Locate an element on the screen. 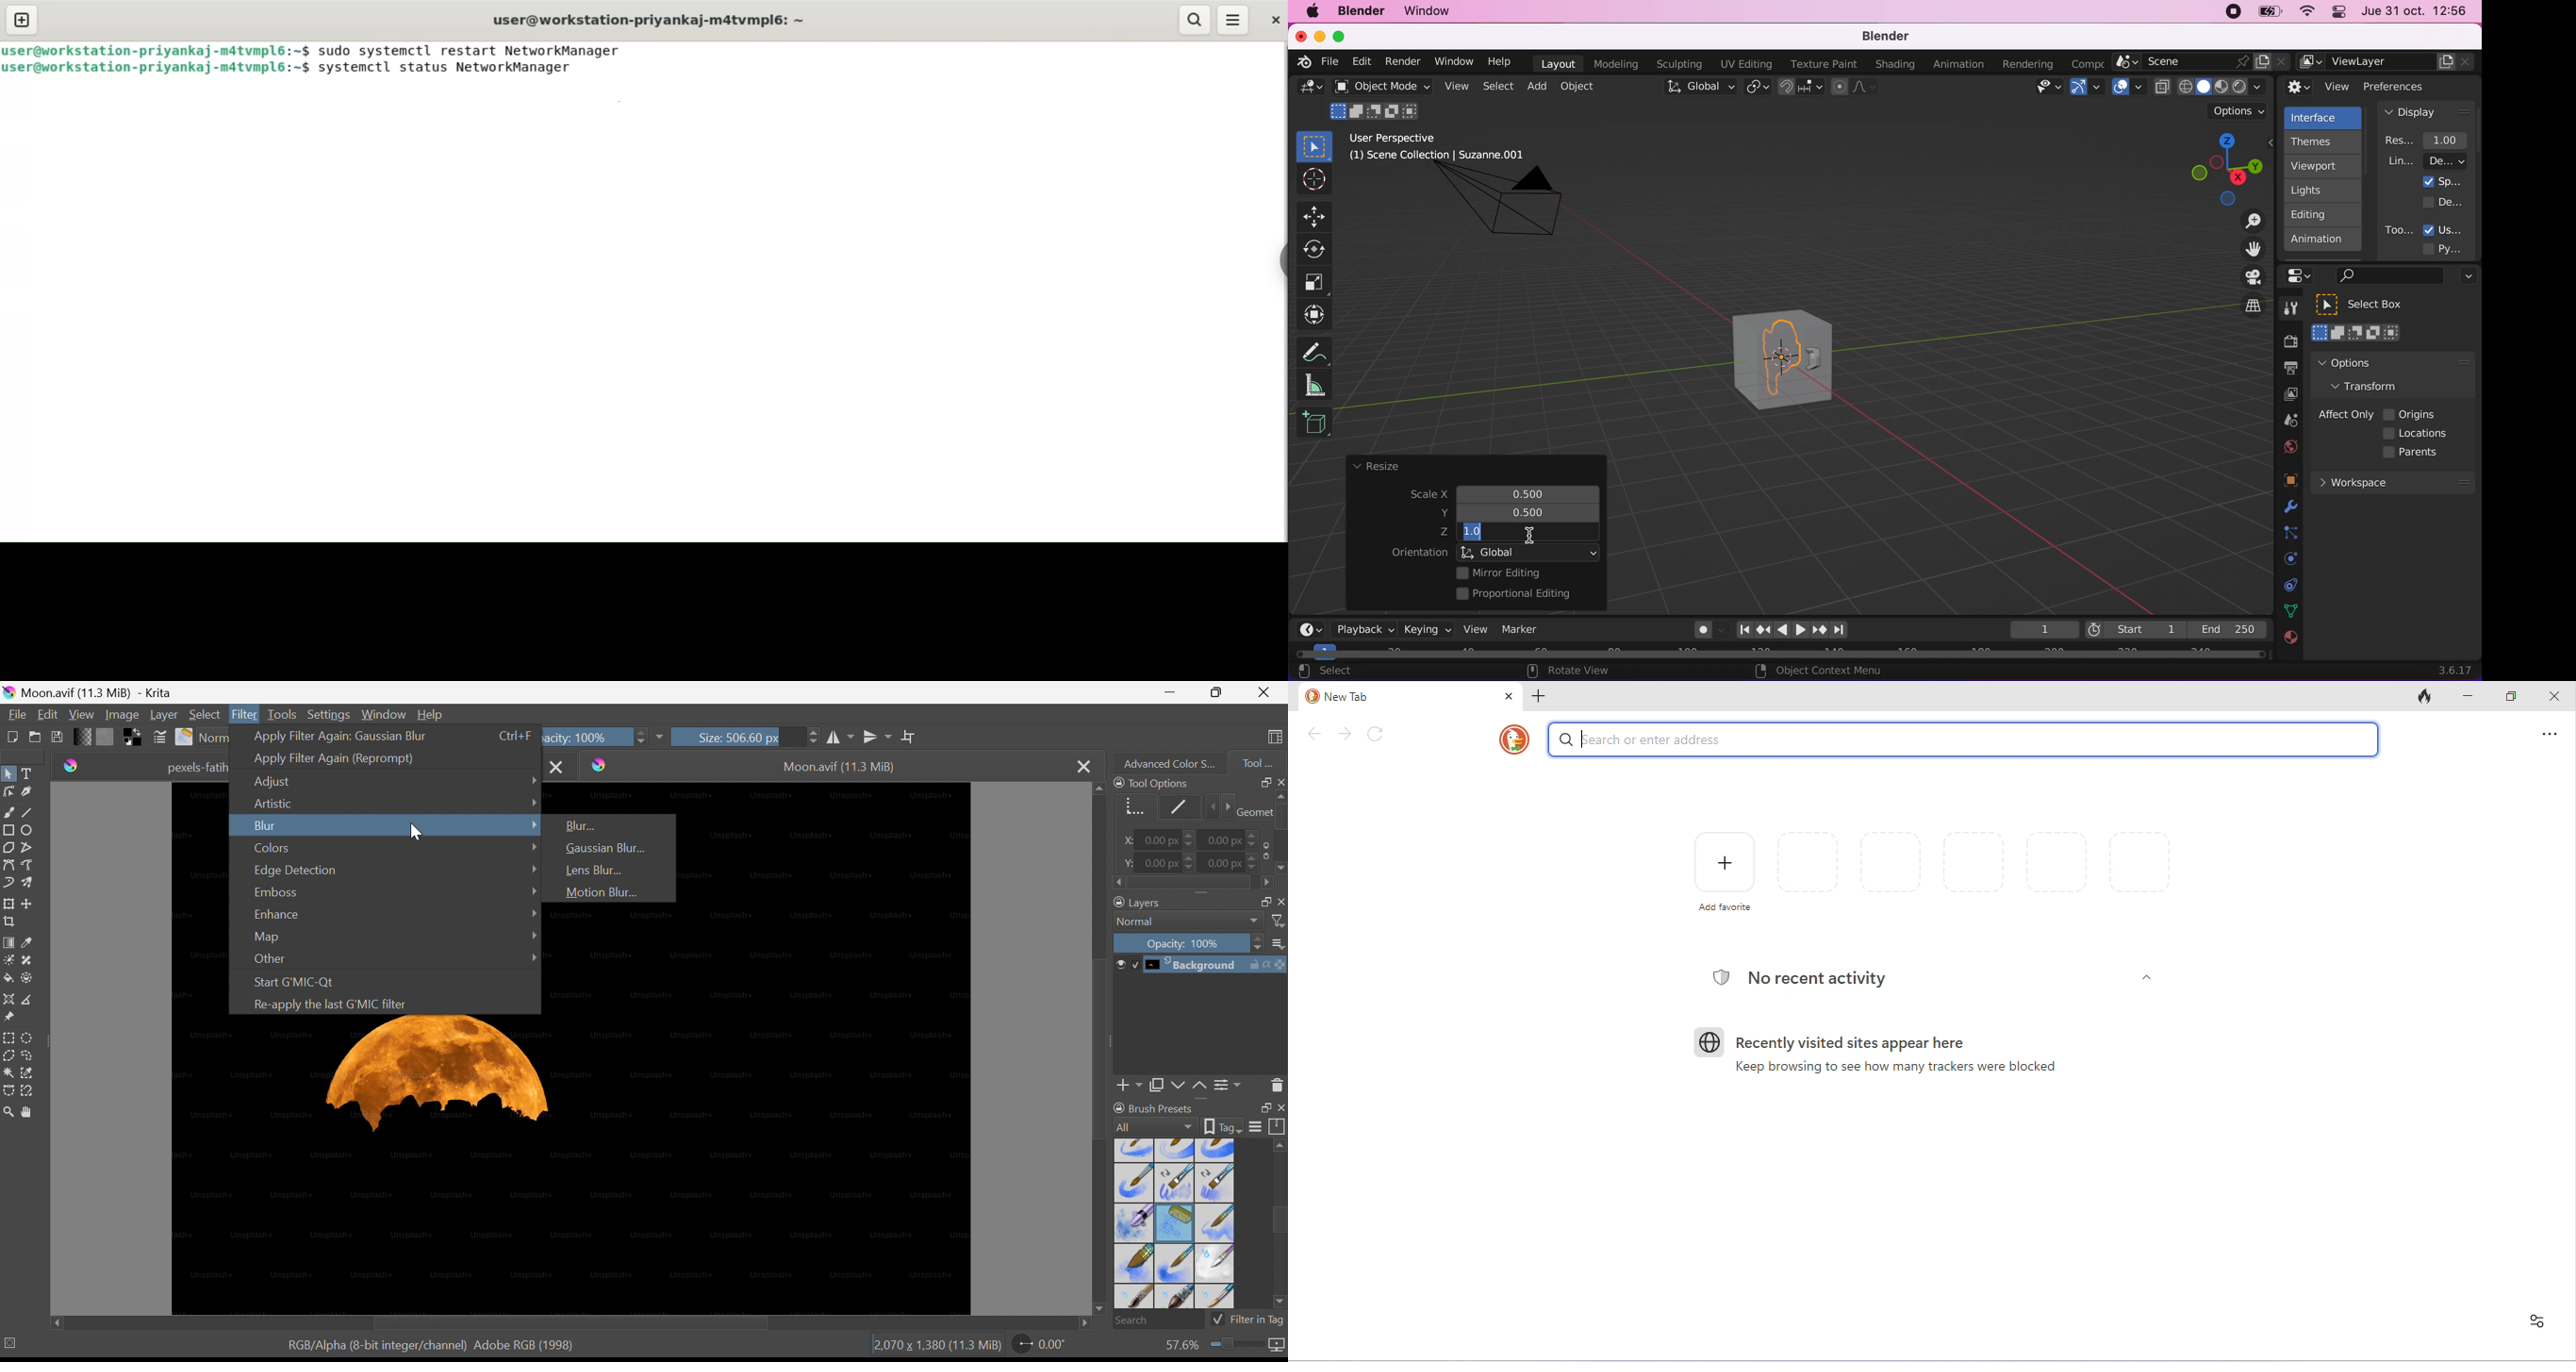 The height and width of the screenshot is (1372, 2576). close is located at coordinates (2554, 695).